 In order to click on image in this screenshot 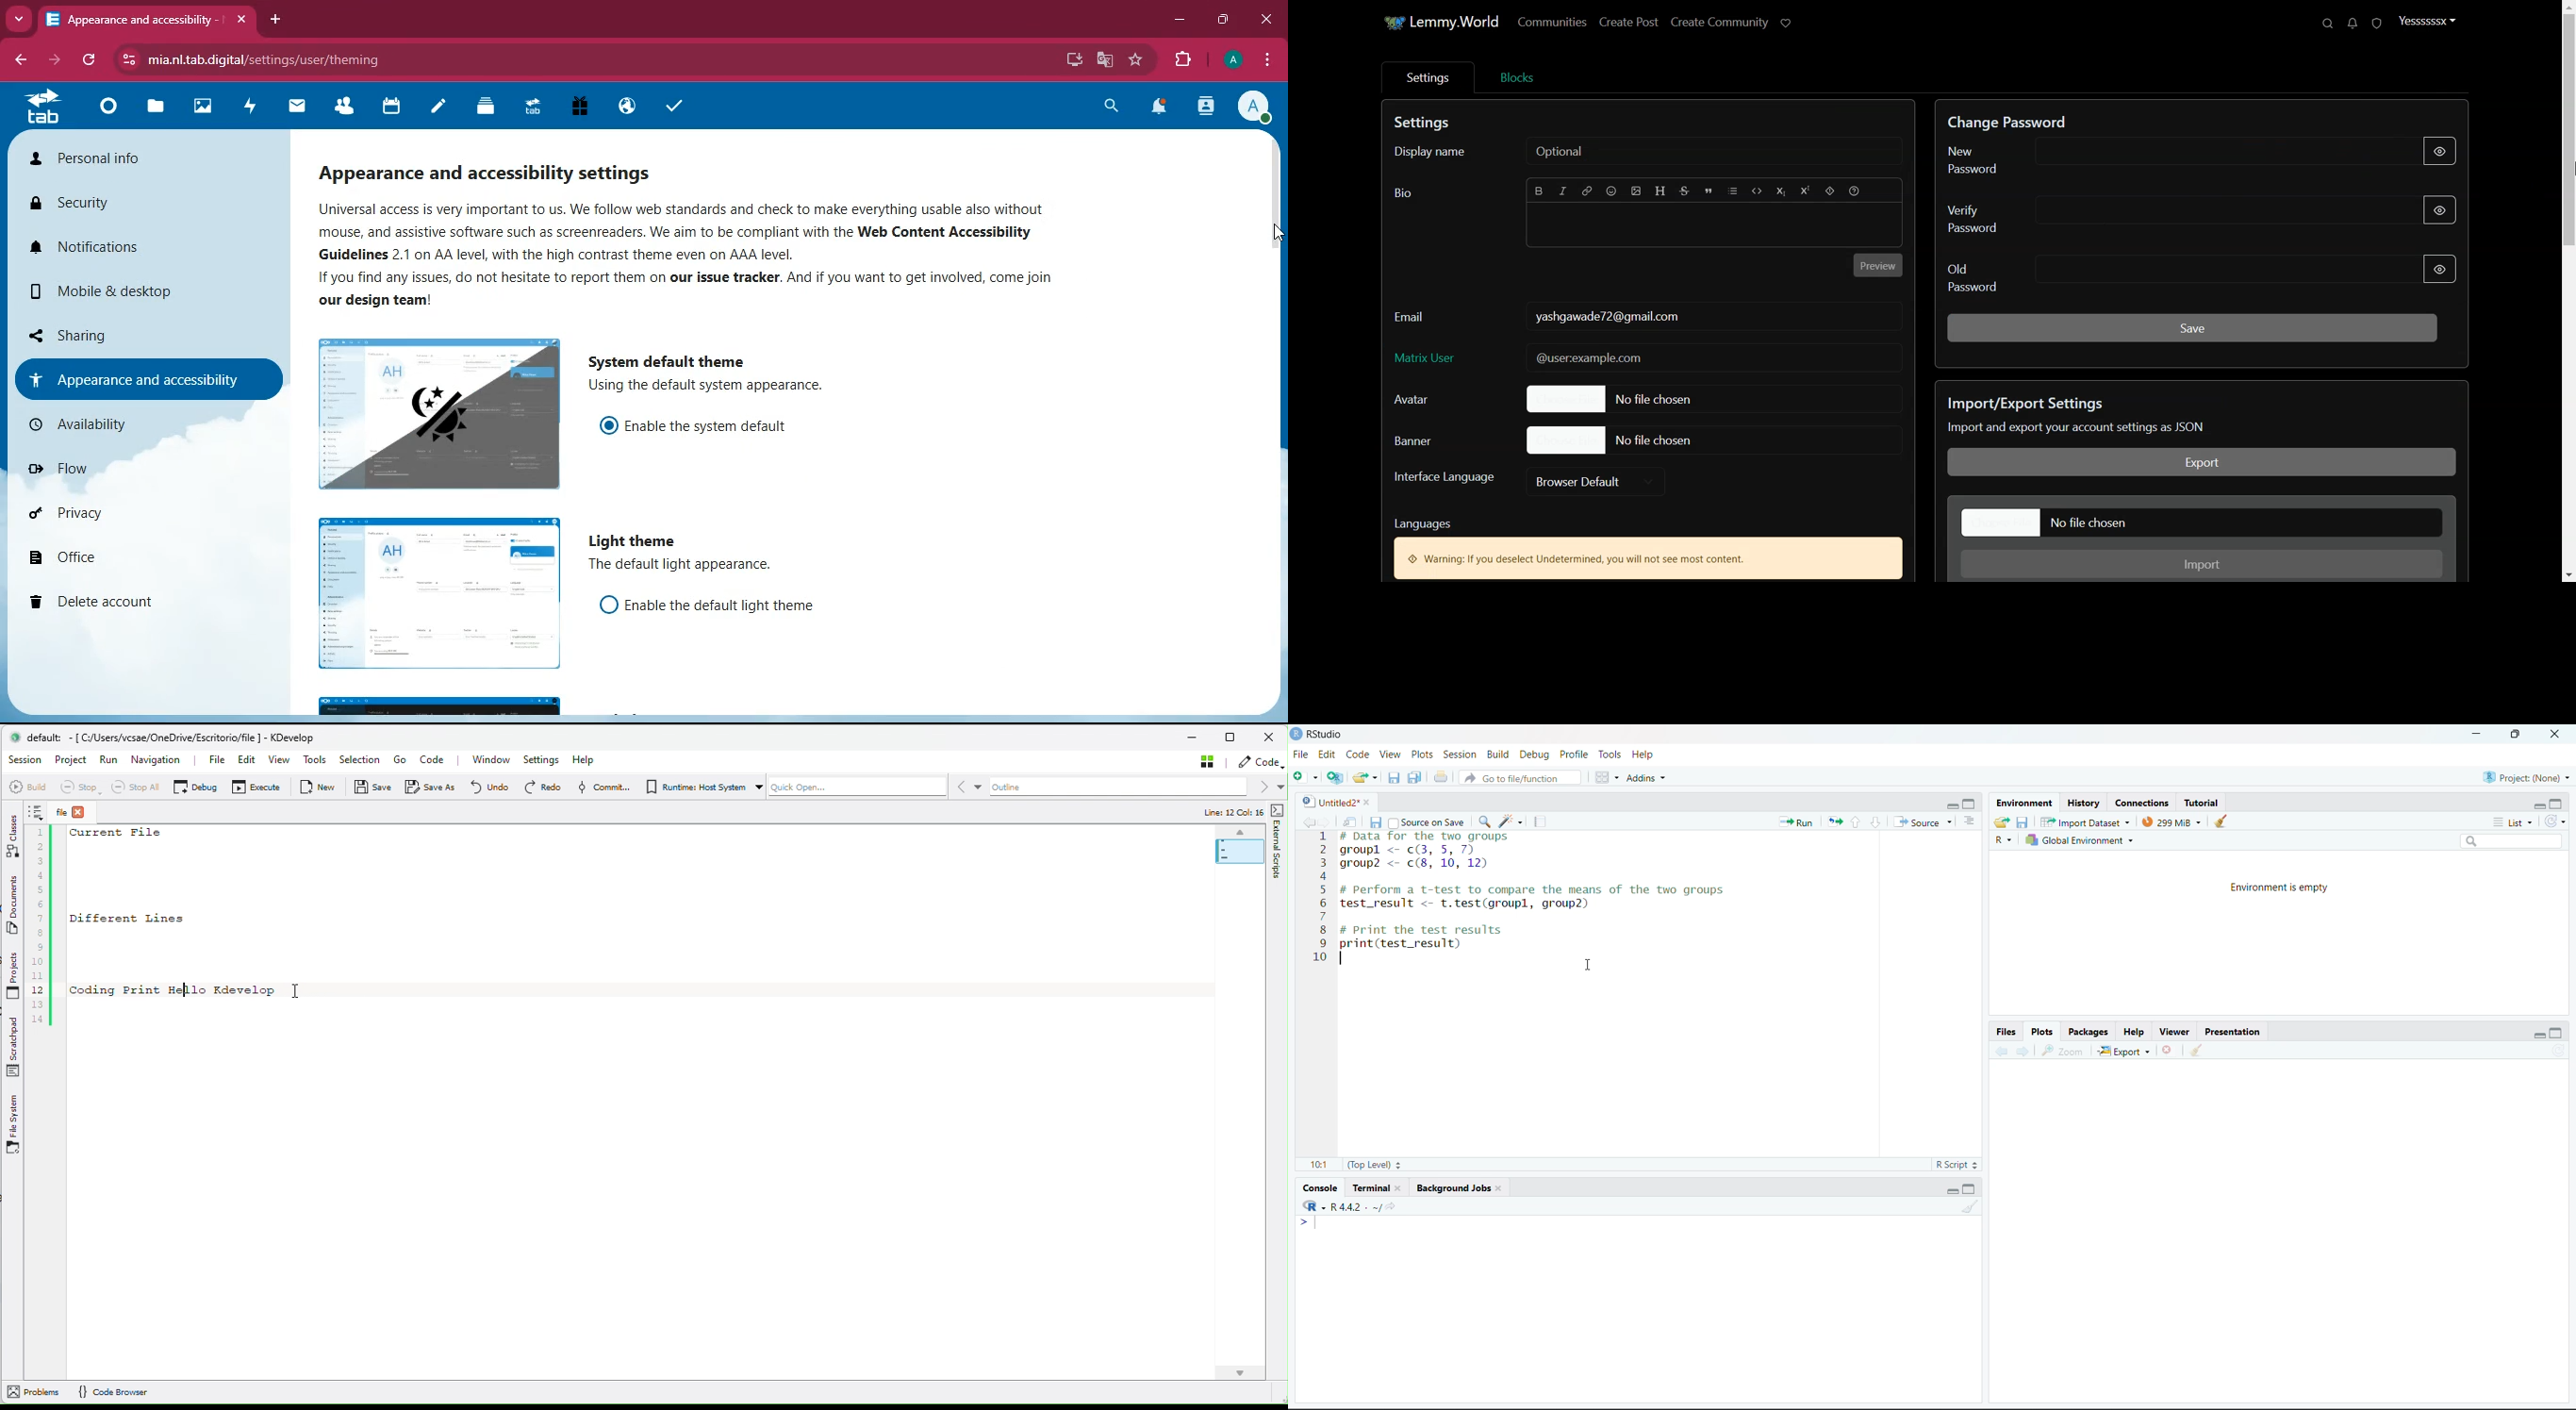, I will do `click(438, 706)`.